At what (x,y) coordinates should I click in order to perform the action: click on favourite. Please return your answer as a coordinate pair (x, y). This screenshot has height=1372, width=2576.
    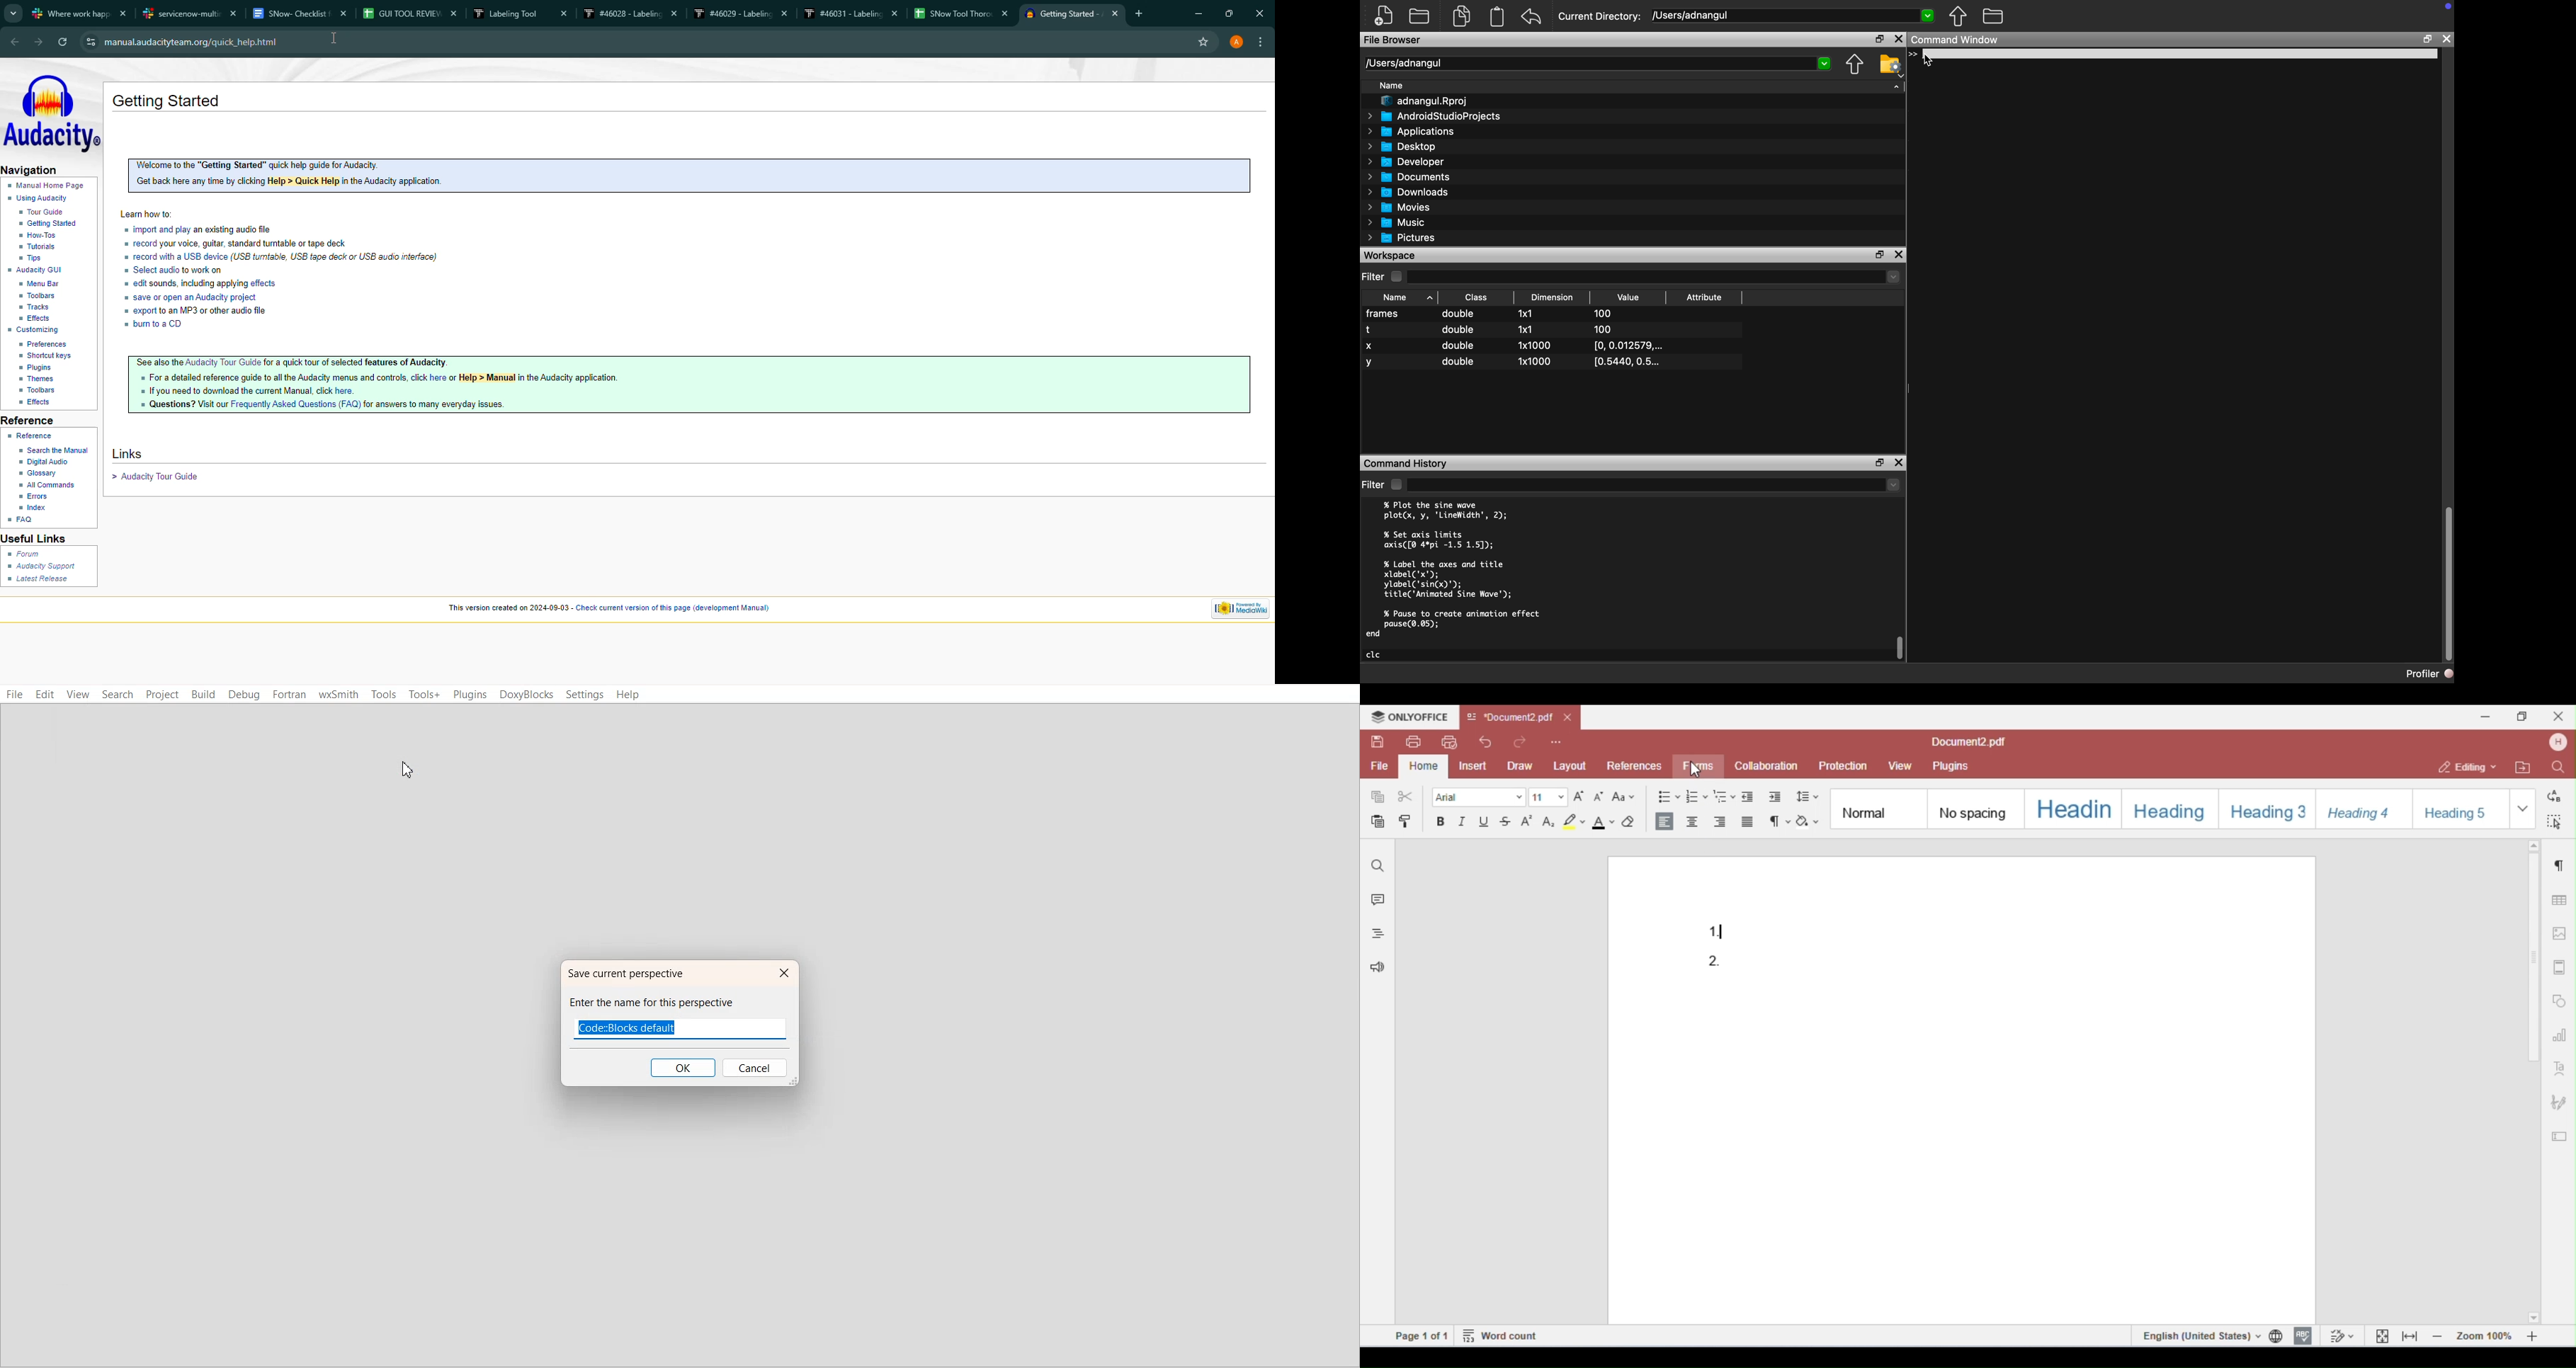
    Looking at the image, I should click on (1201, 43).